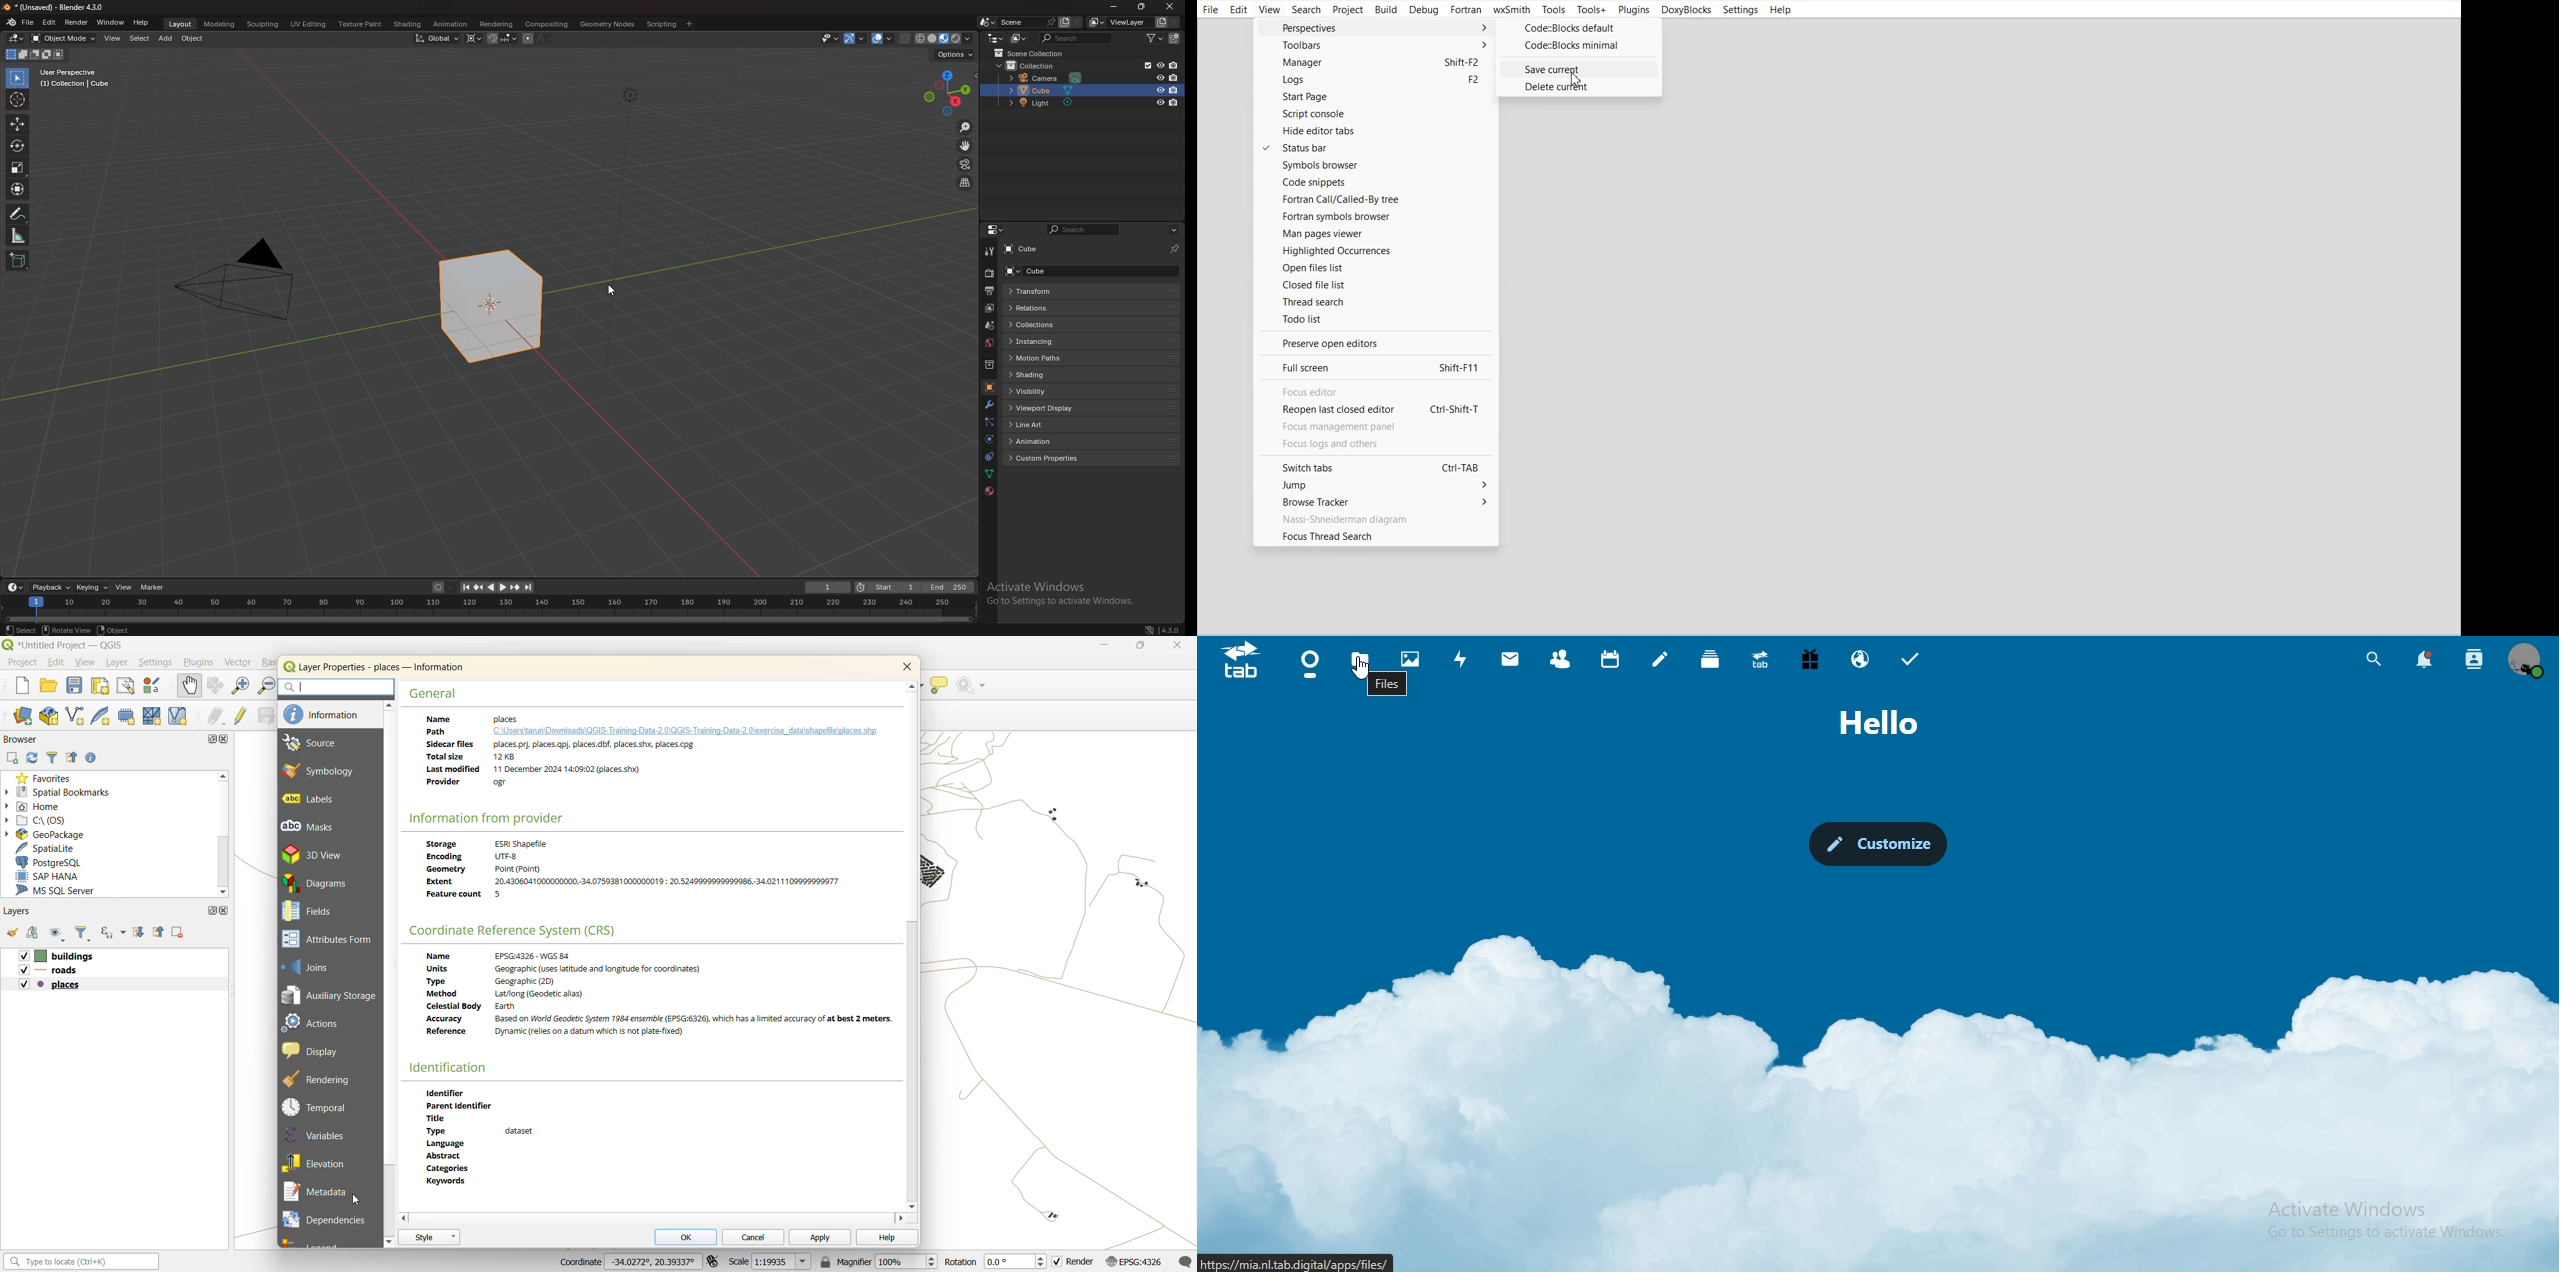 The image size is (2576, 1288). Describe the element at coordinates (1044, 391) in the screenshot. I see `visibility` at that location.